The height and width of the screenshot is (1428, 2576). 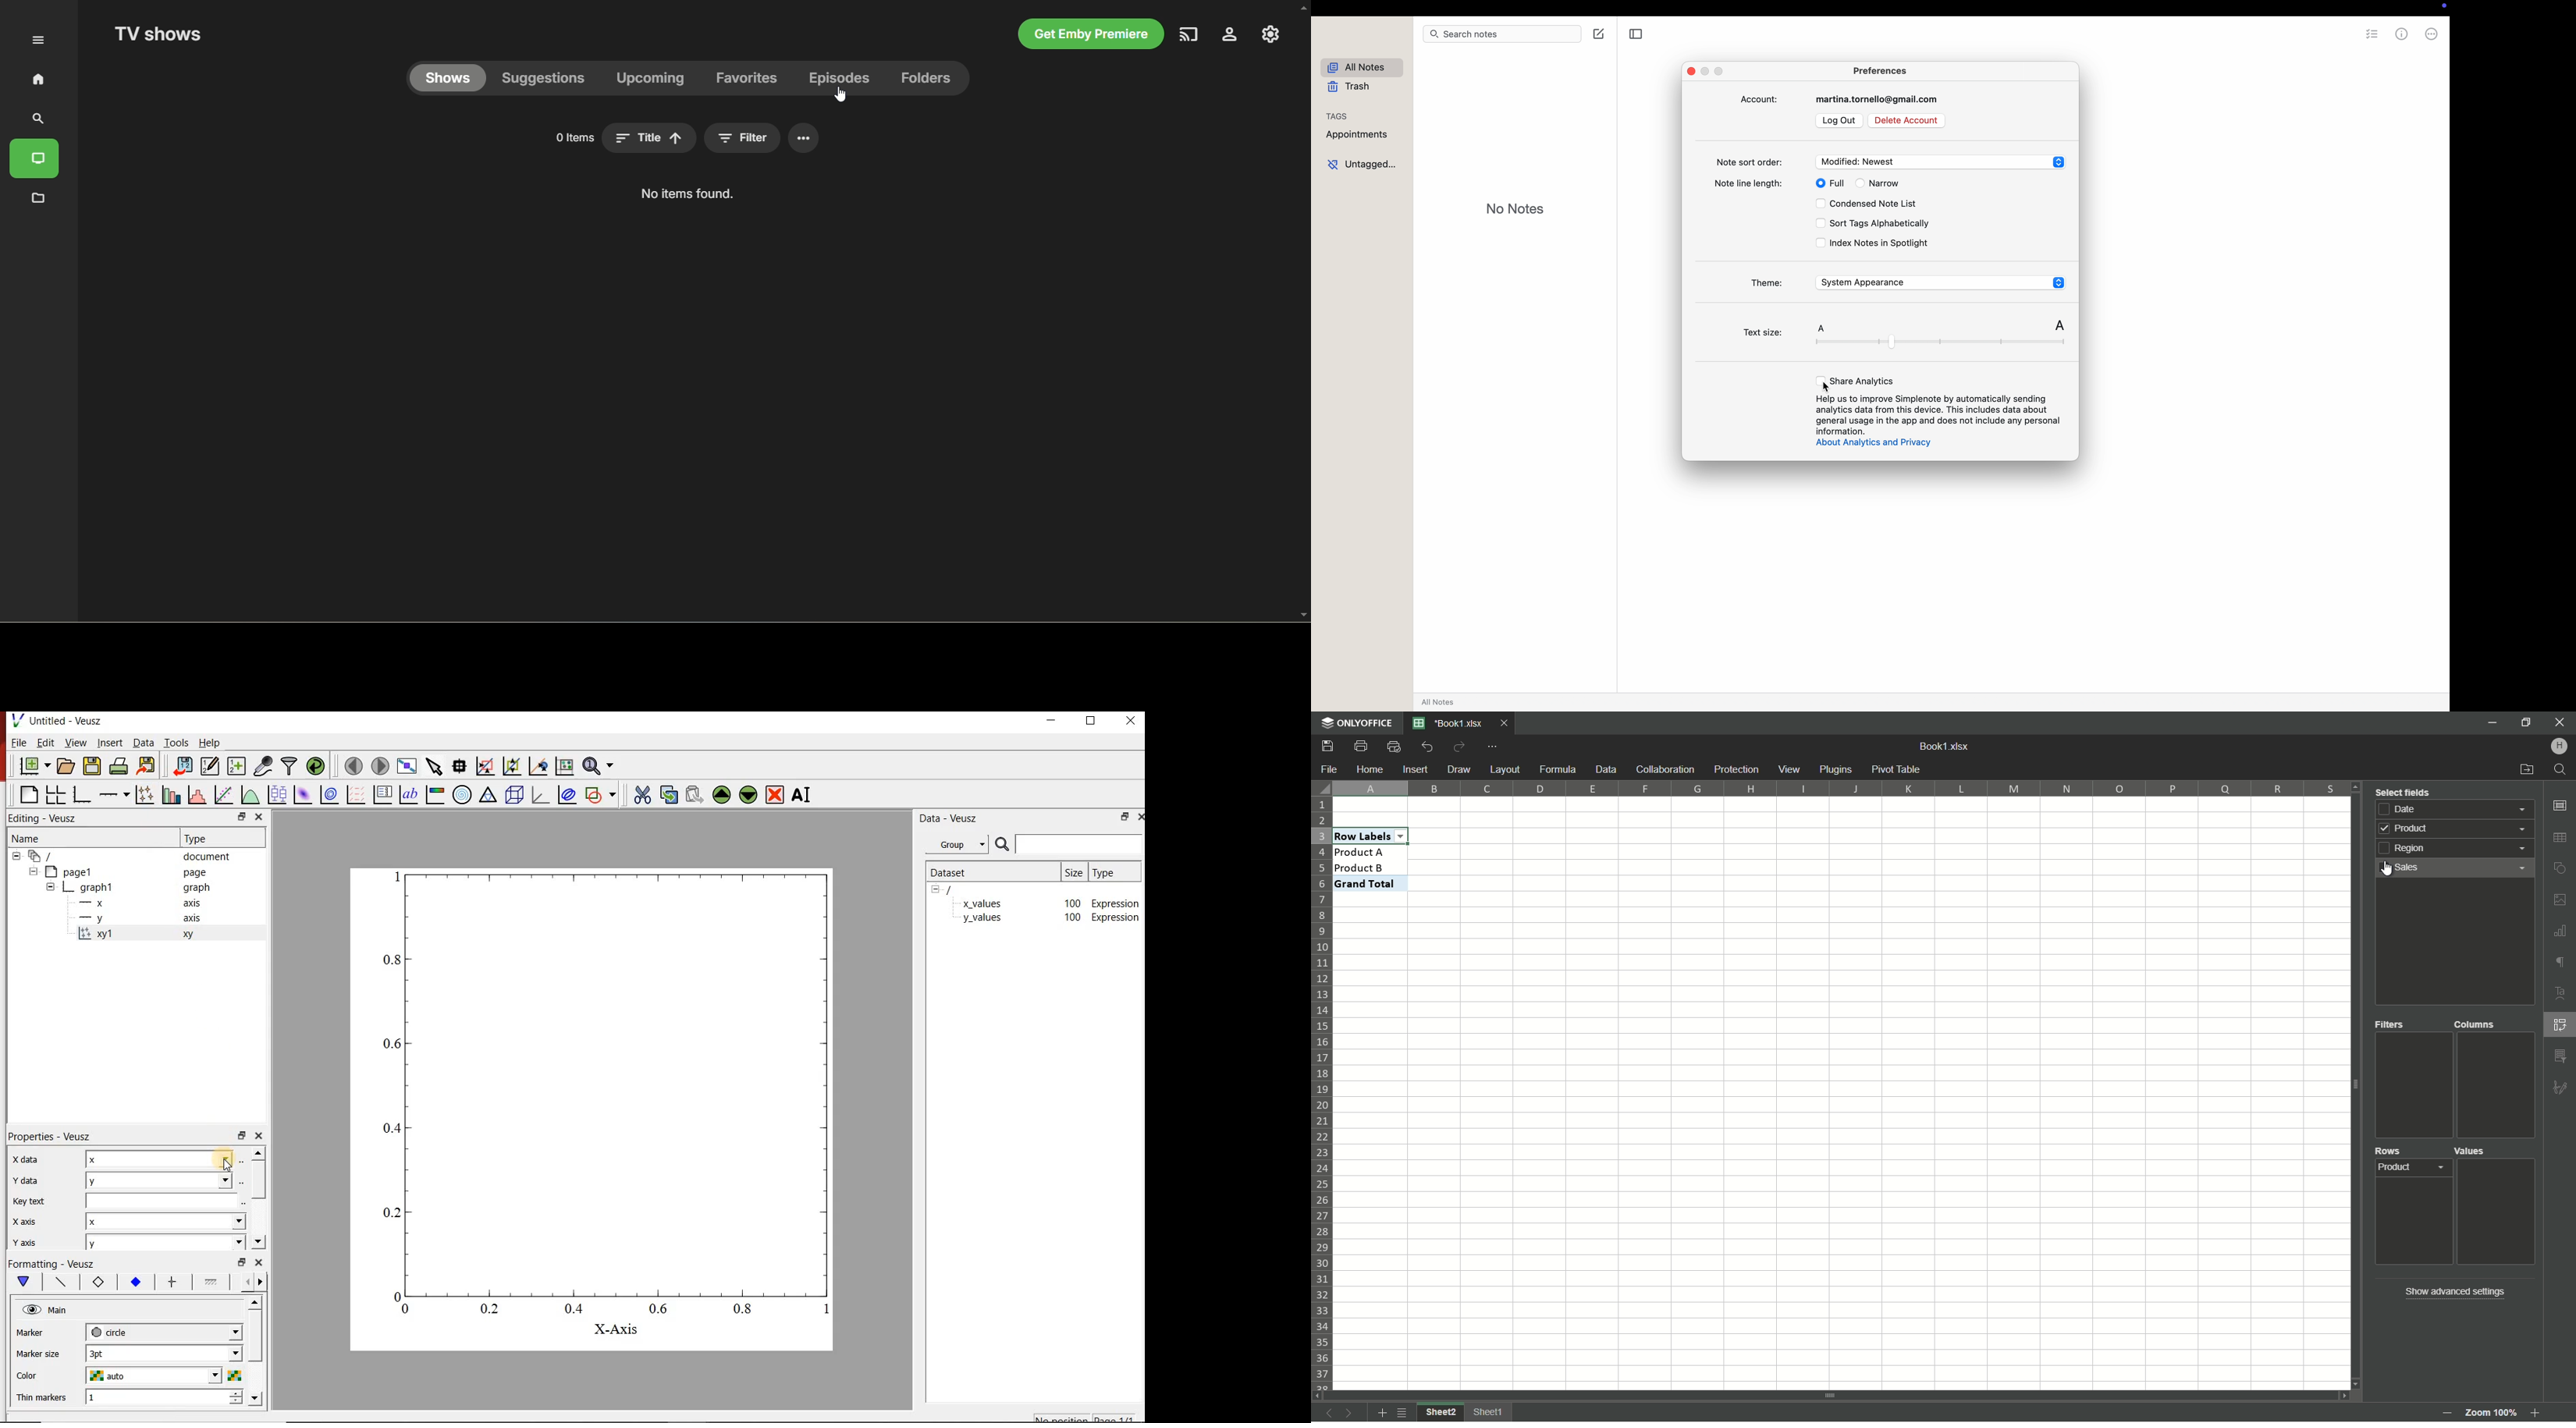 I want to click on Sales, so click(x=2457, y=868).